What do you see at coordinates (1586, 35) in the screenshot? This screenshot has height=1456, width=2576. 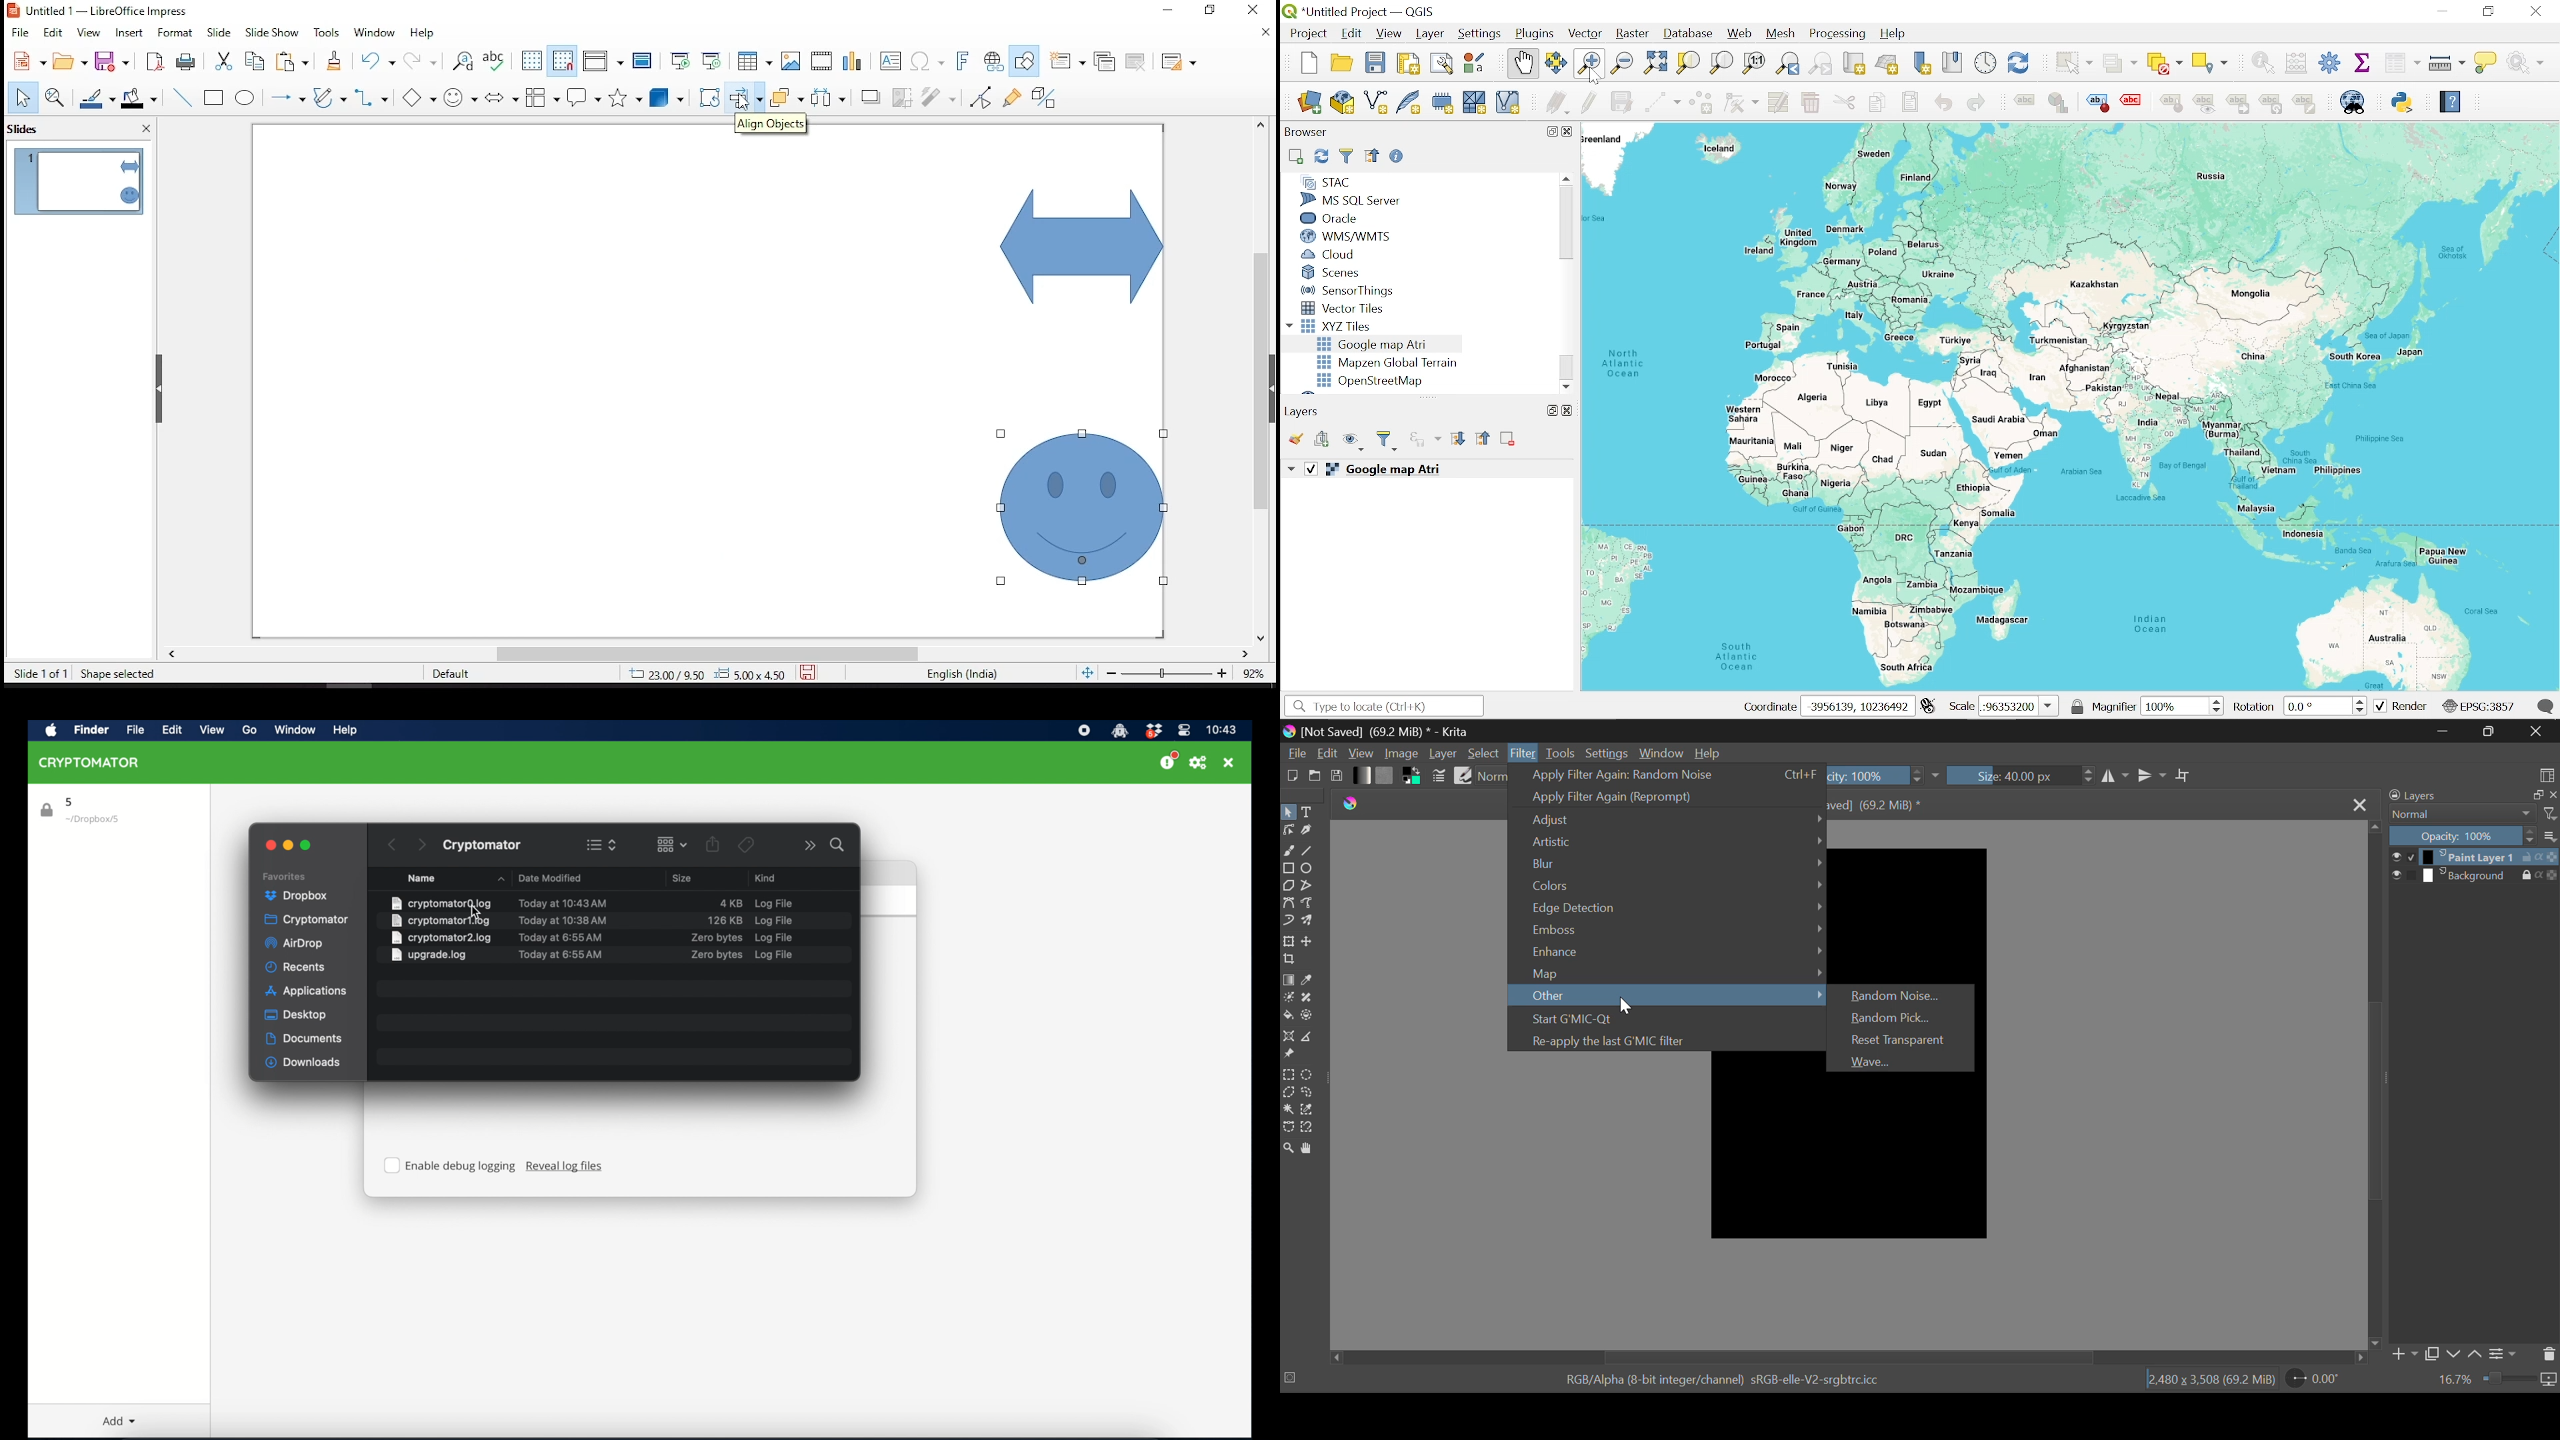 I see `Vector` at bounding box center [1586, 35].